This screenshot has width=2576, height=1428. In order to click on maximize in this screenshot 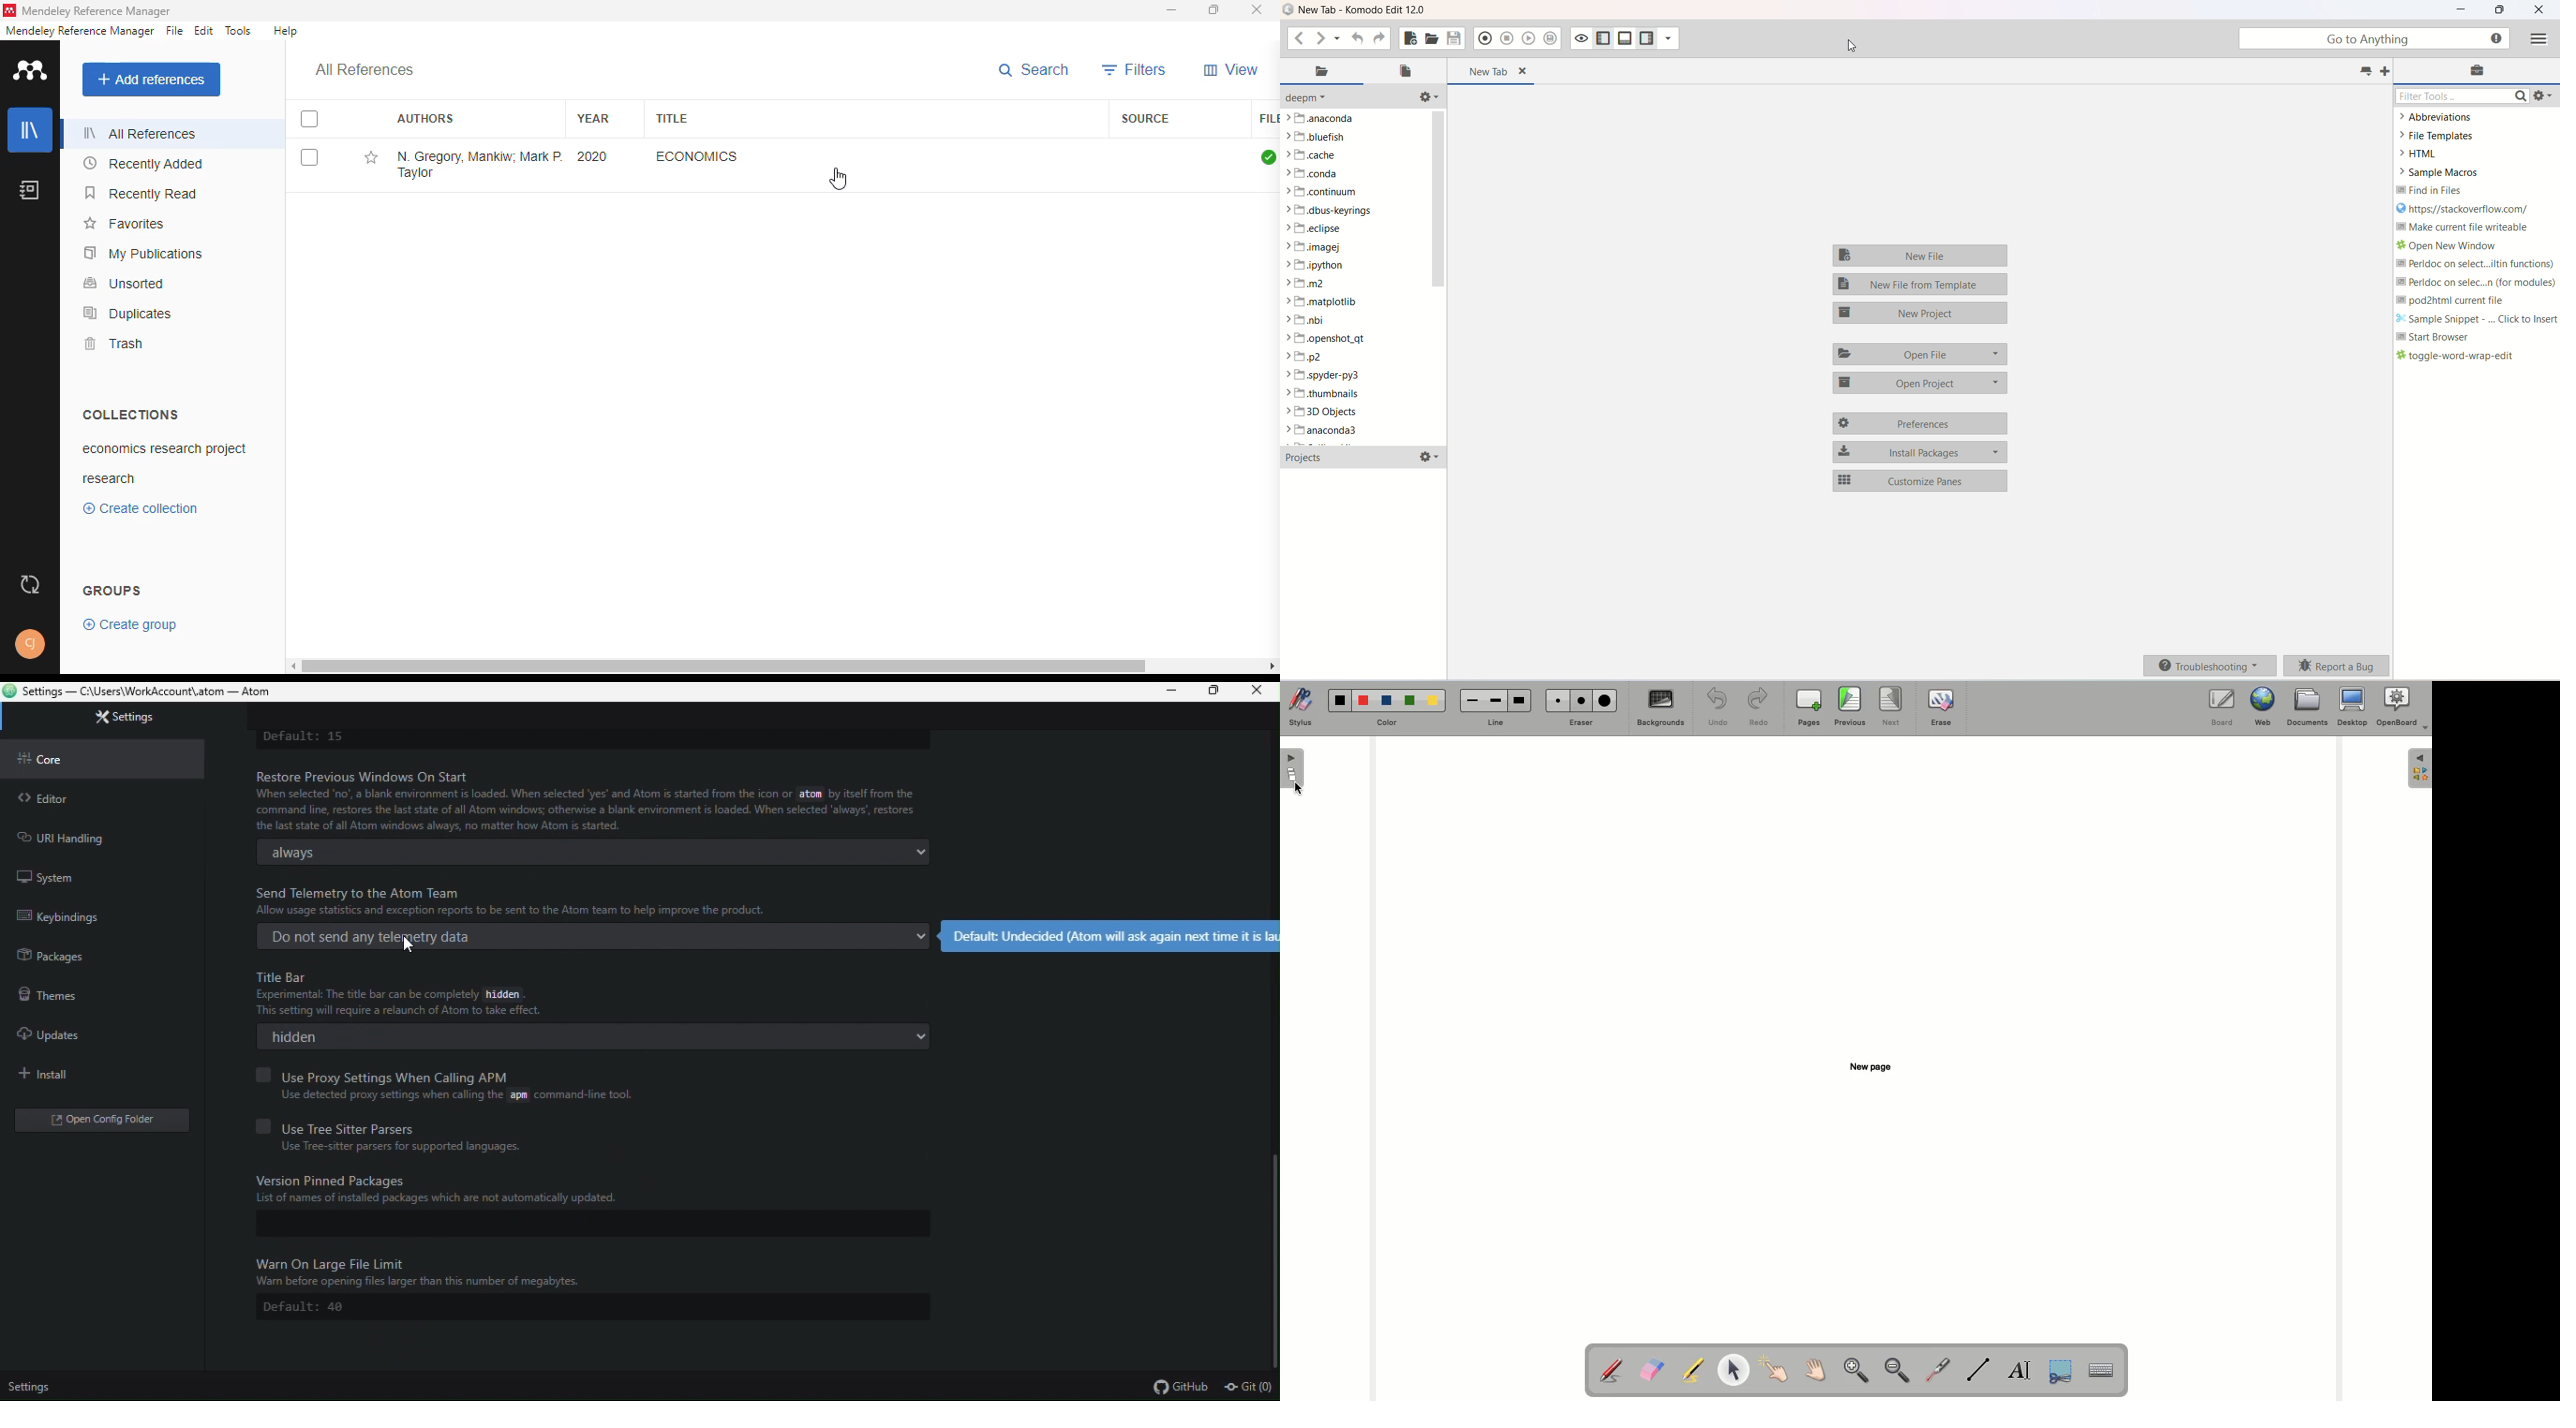, I will do `click(1213, 10)`.